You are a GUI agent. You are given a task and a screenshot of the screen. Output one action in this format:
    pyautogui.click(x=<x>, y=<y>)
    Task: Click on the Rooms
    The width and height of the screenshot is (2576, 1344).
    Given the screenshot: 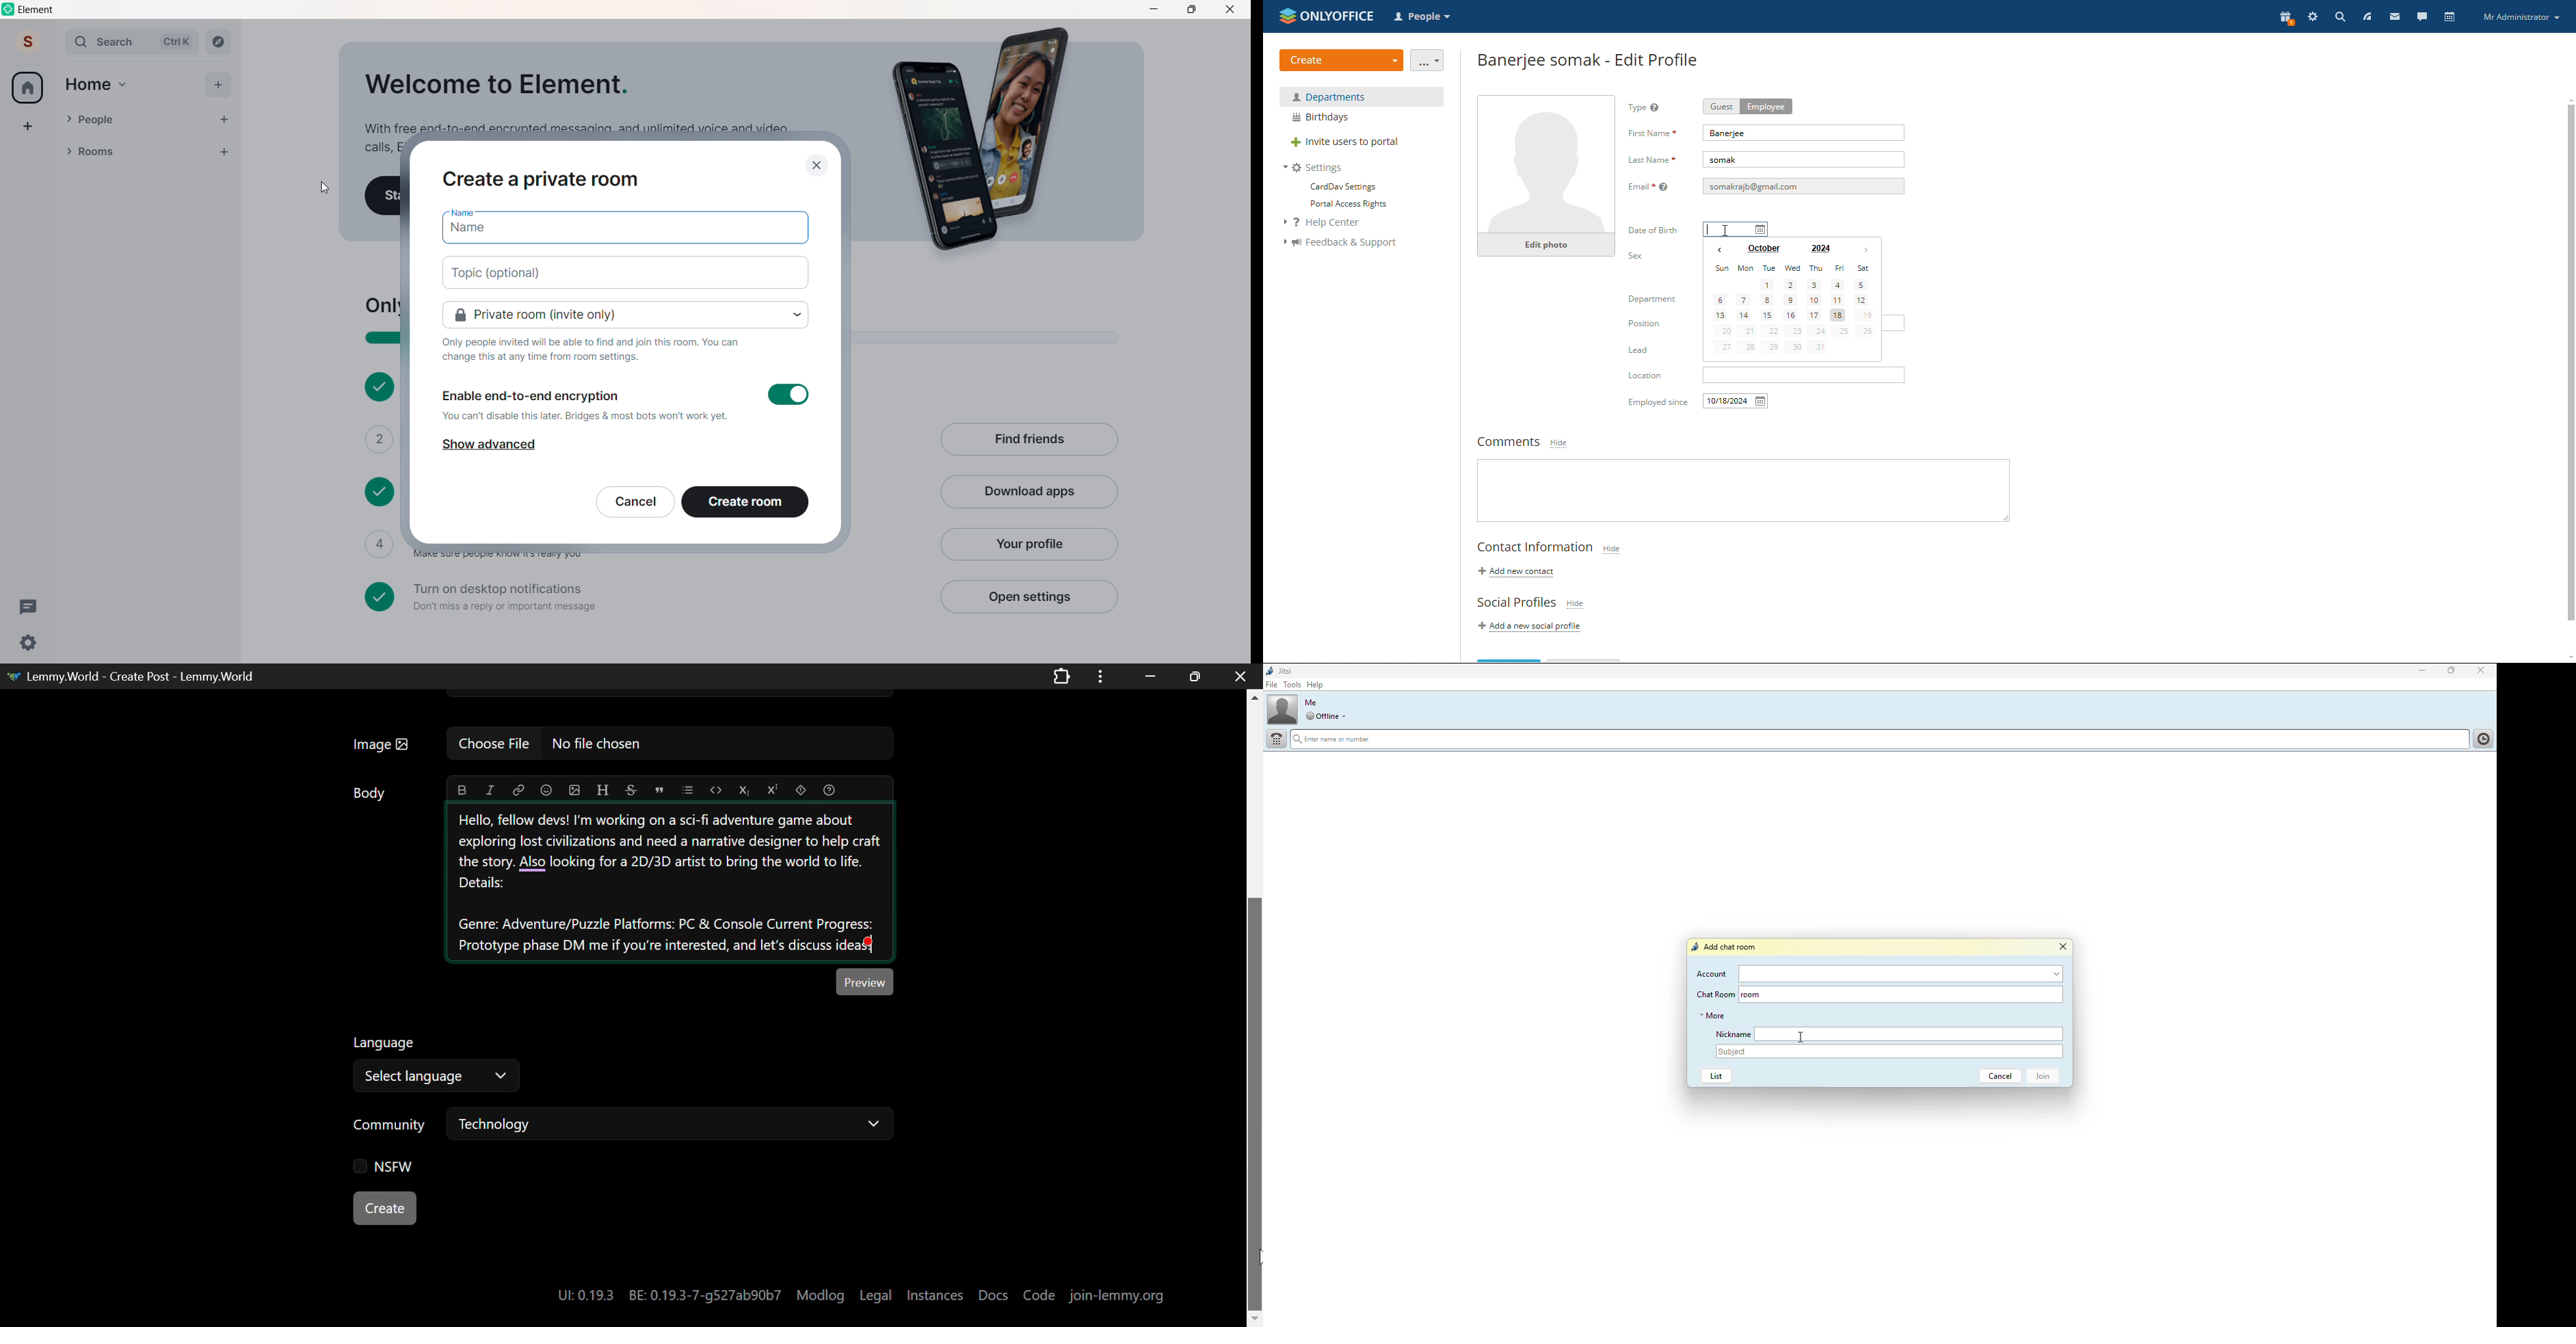 What is the action you would take?
    pyautogui.click(x=131, y=153)
    